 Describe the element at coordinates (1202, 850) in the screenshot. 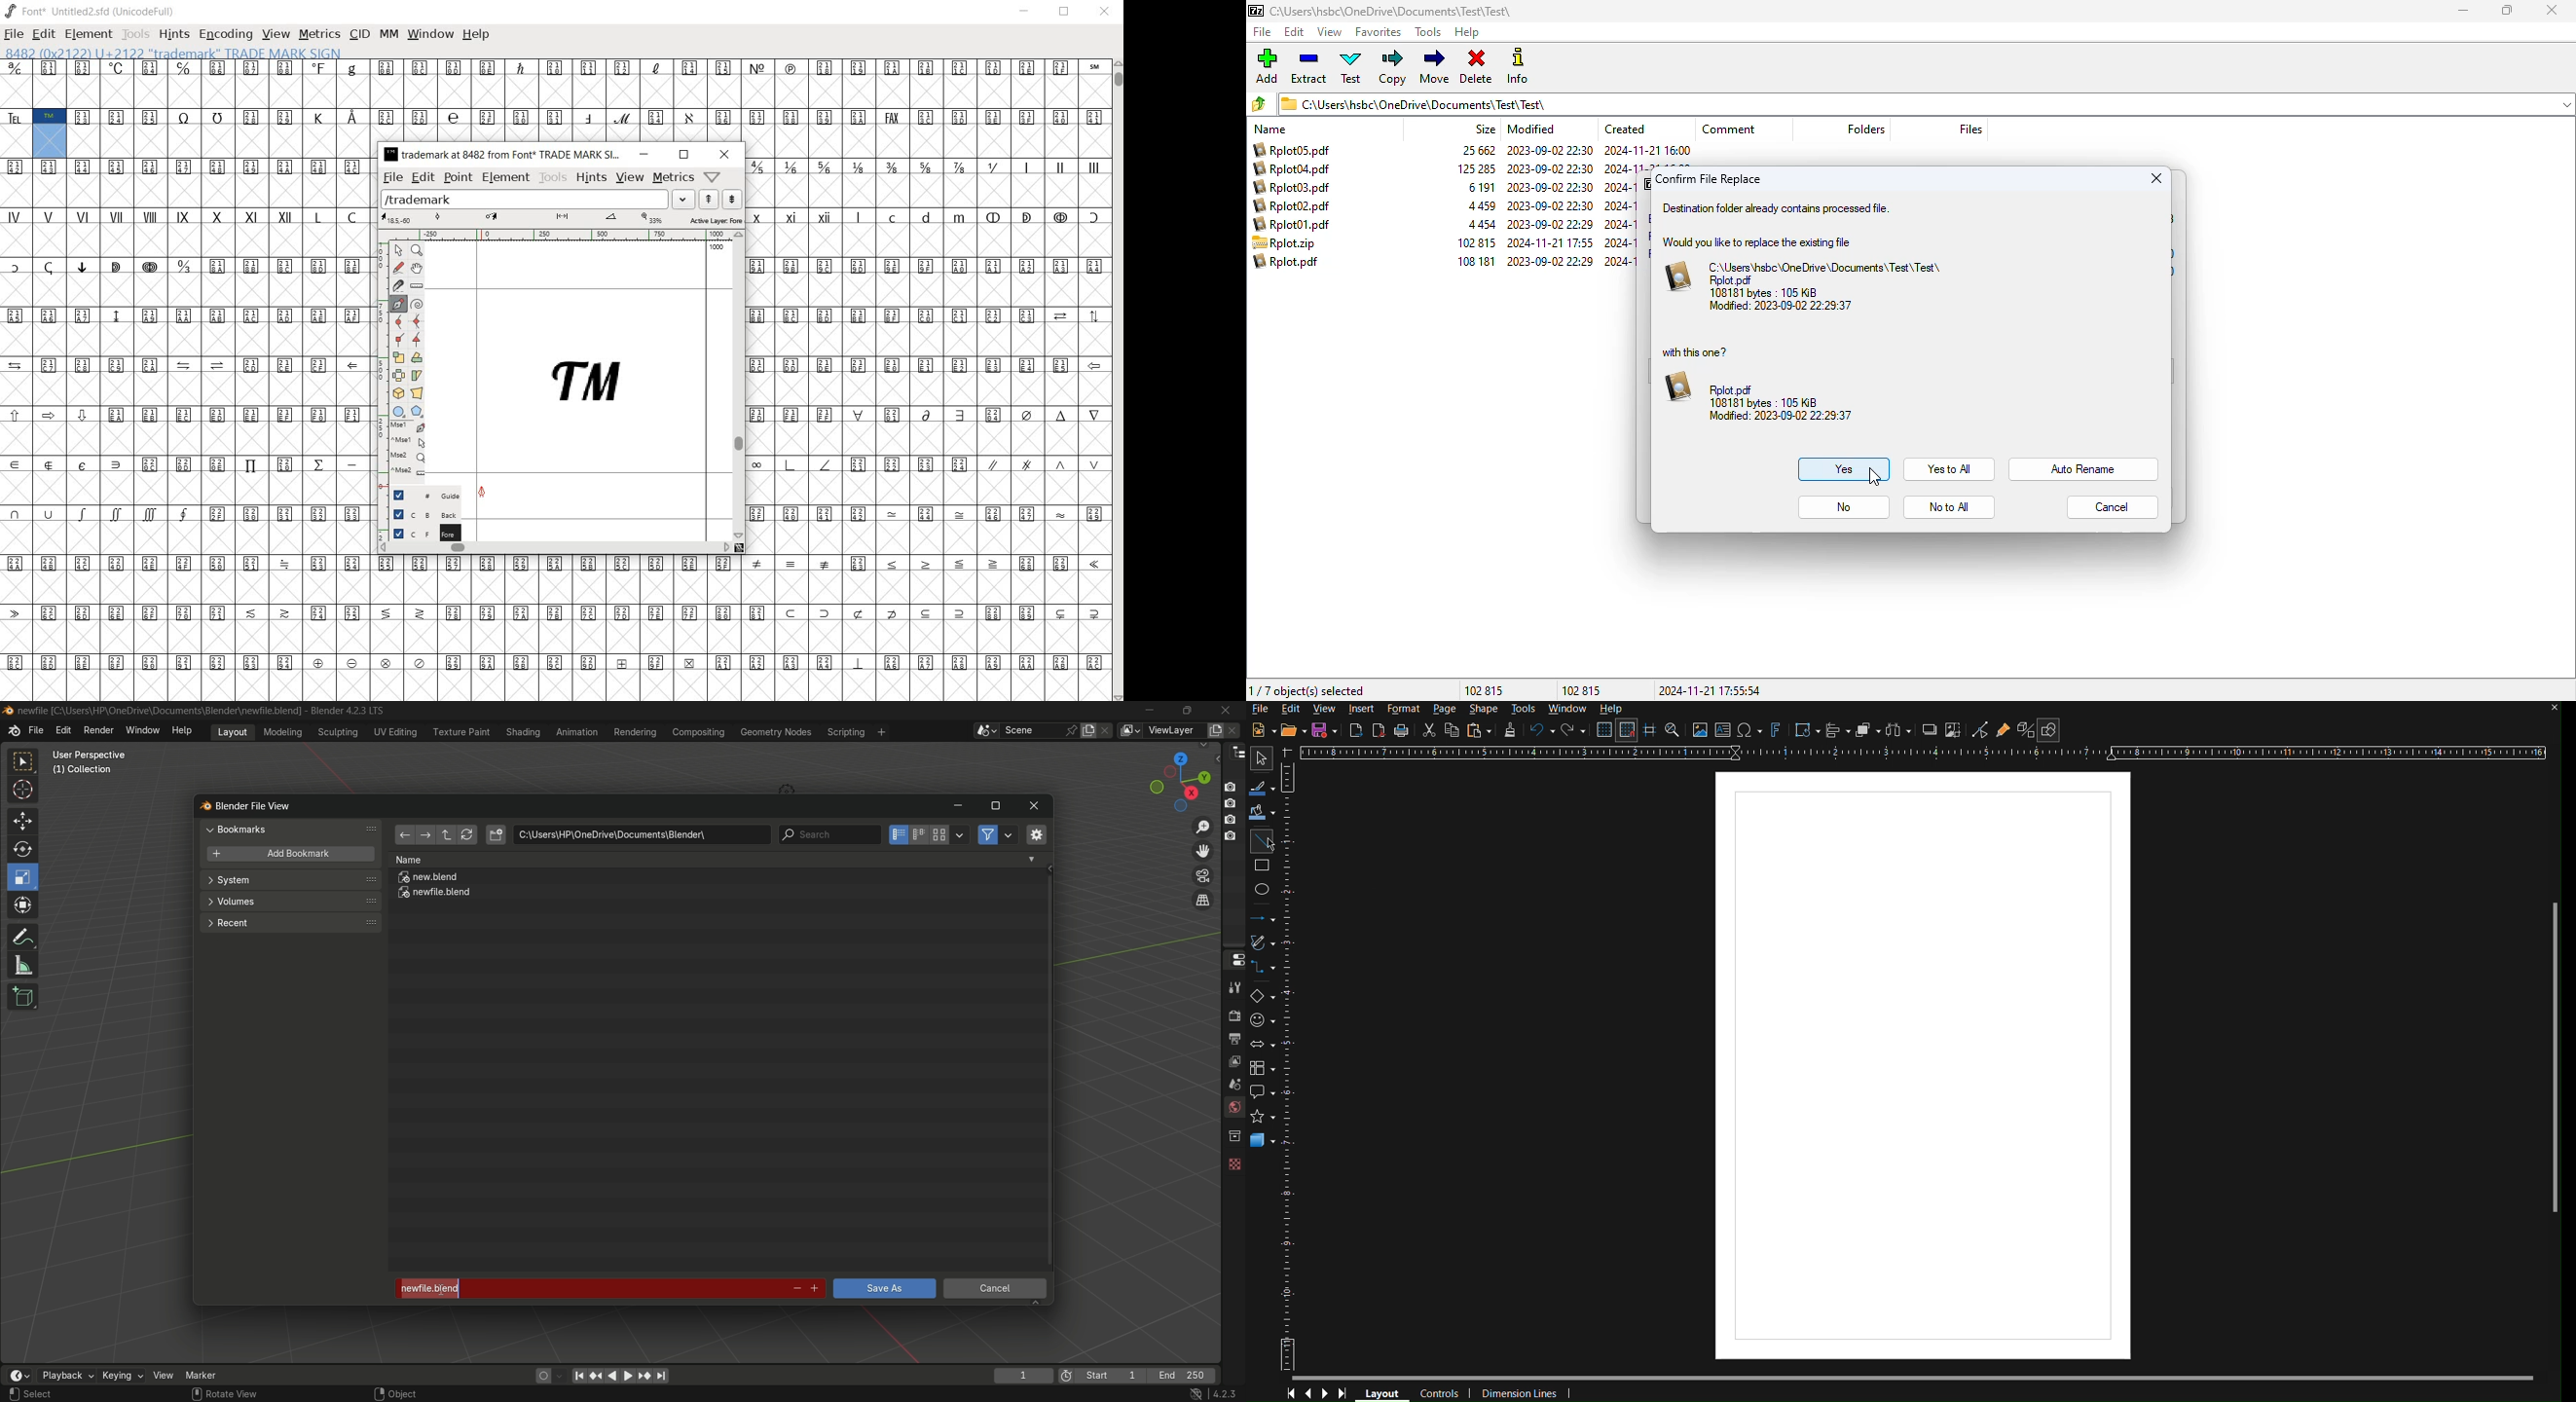

I see `move view layer` at that location.